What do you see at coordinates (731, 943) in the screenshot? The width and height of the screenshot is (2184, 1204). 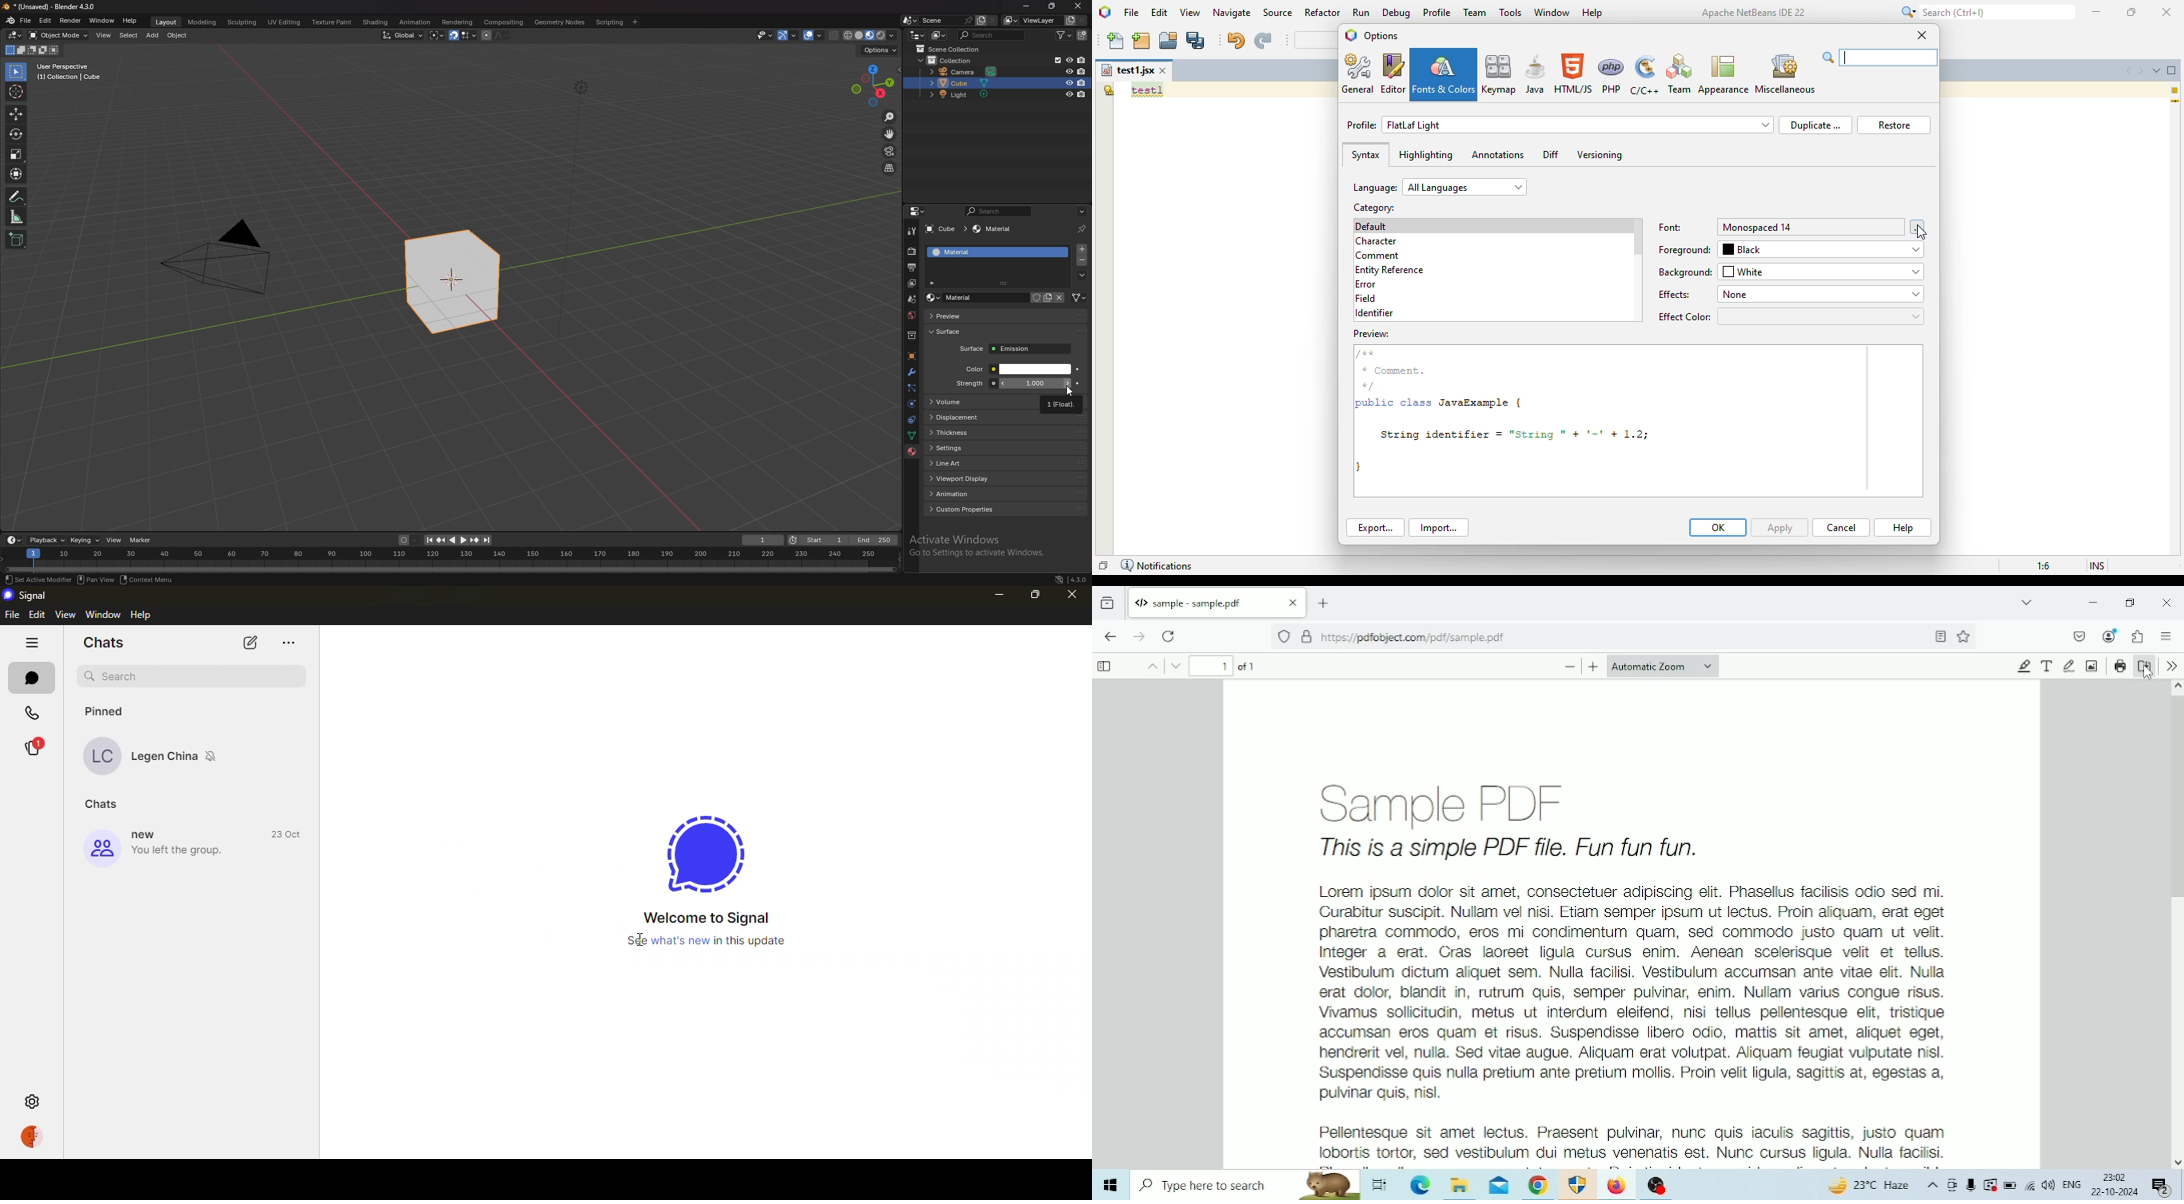 I see `what's new` at bounding box center [731, 943].